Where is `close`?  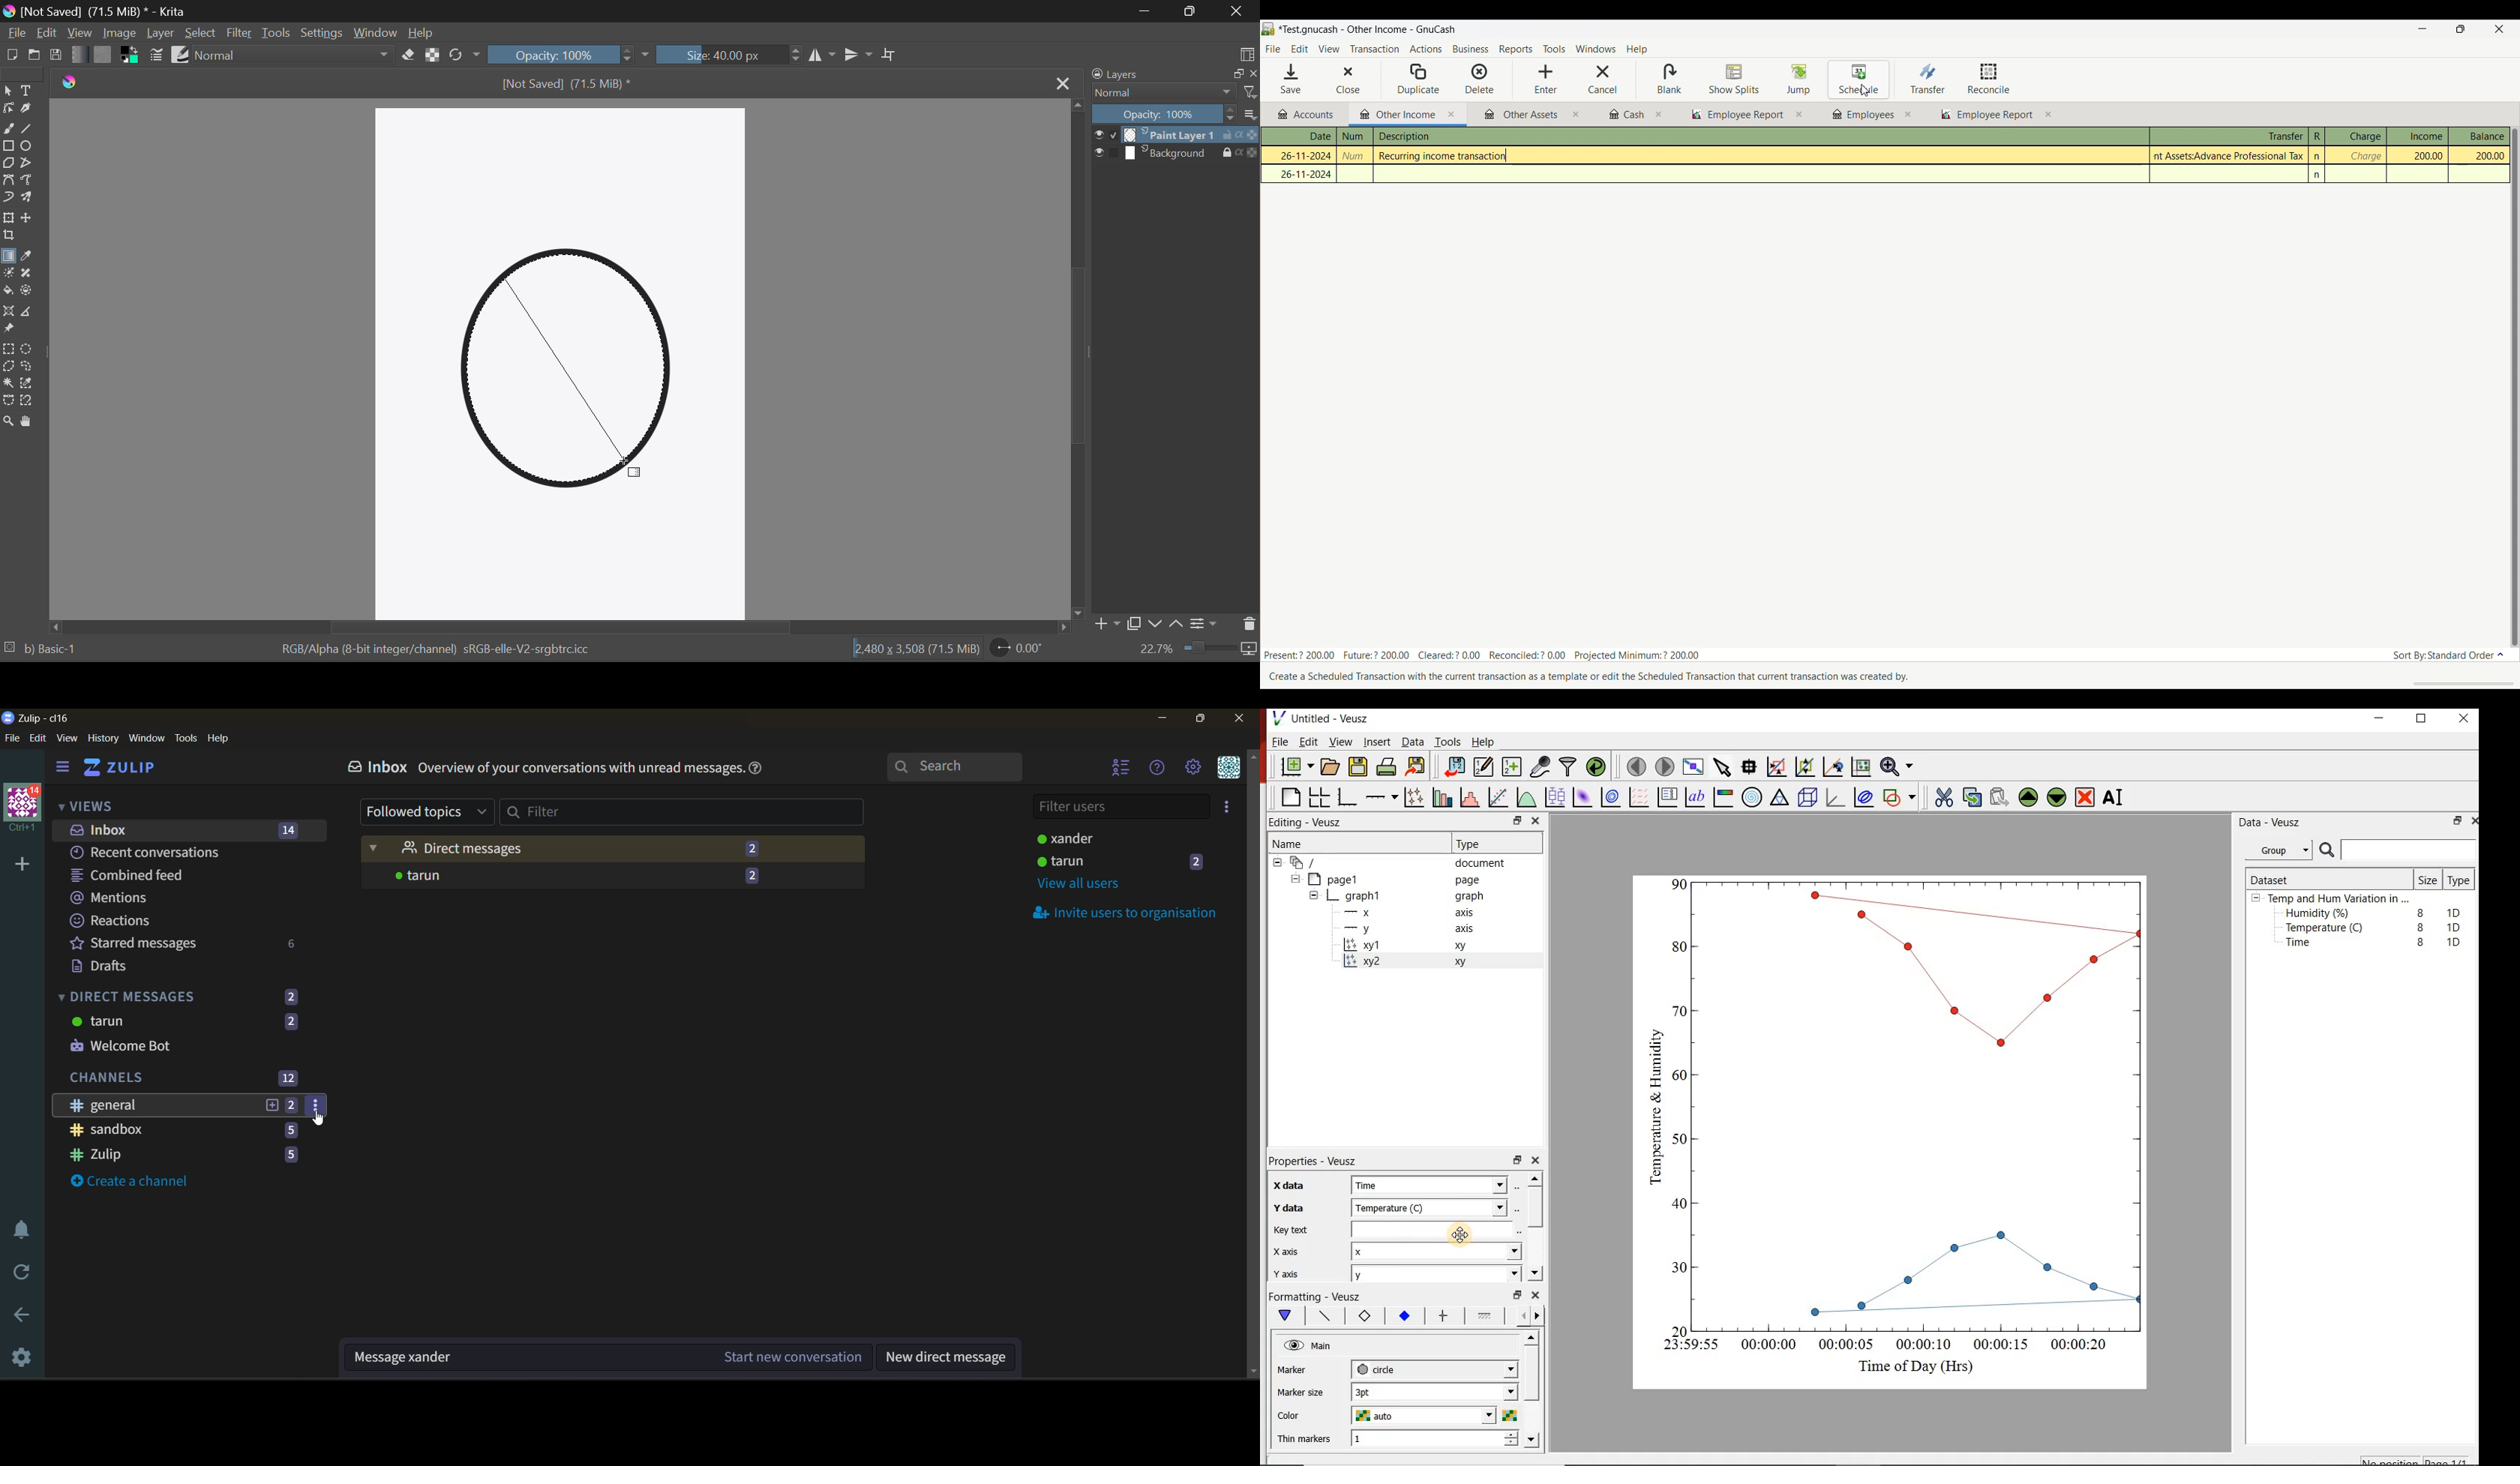
close is located at coordinates (1799, 115).